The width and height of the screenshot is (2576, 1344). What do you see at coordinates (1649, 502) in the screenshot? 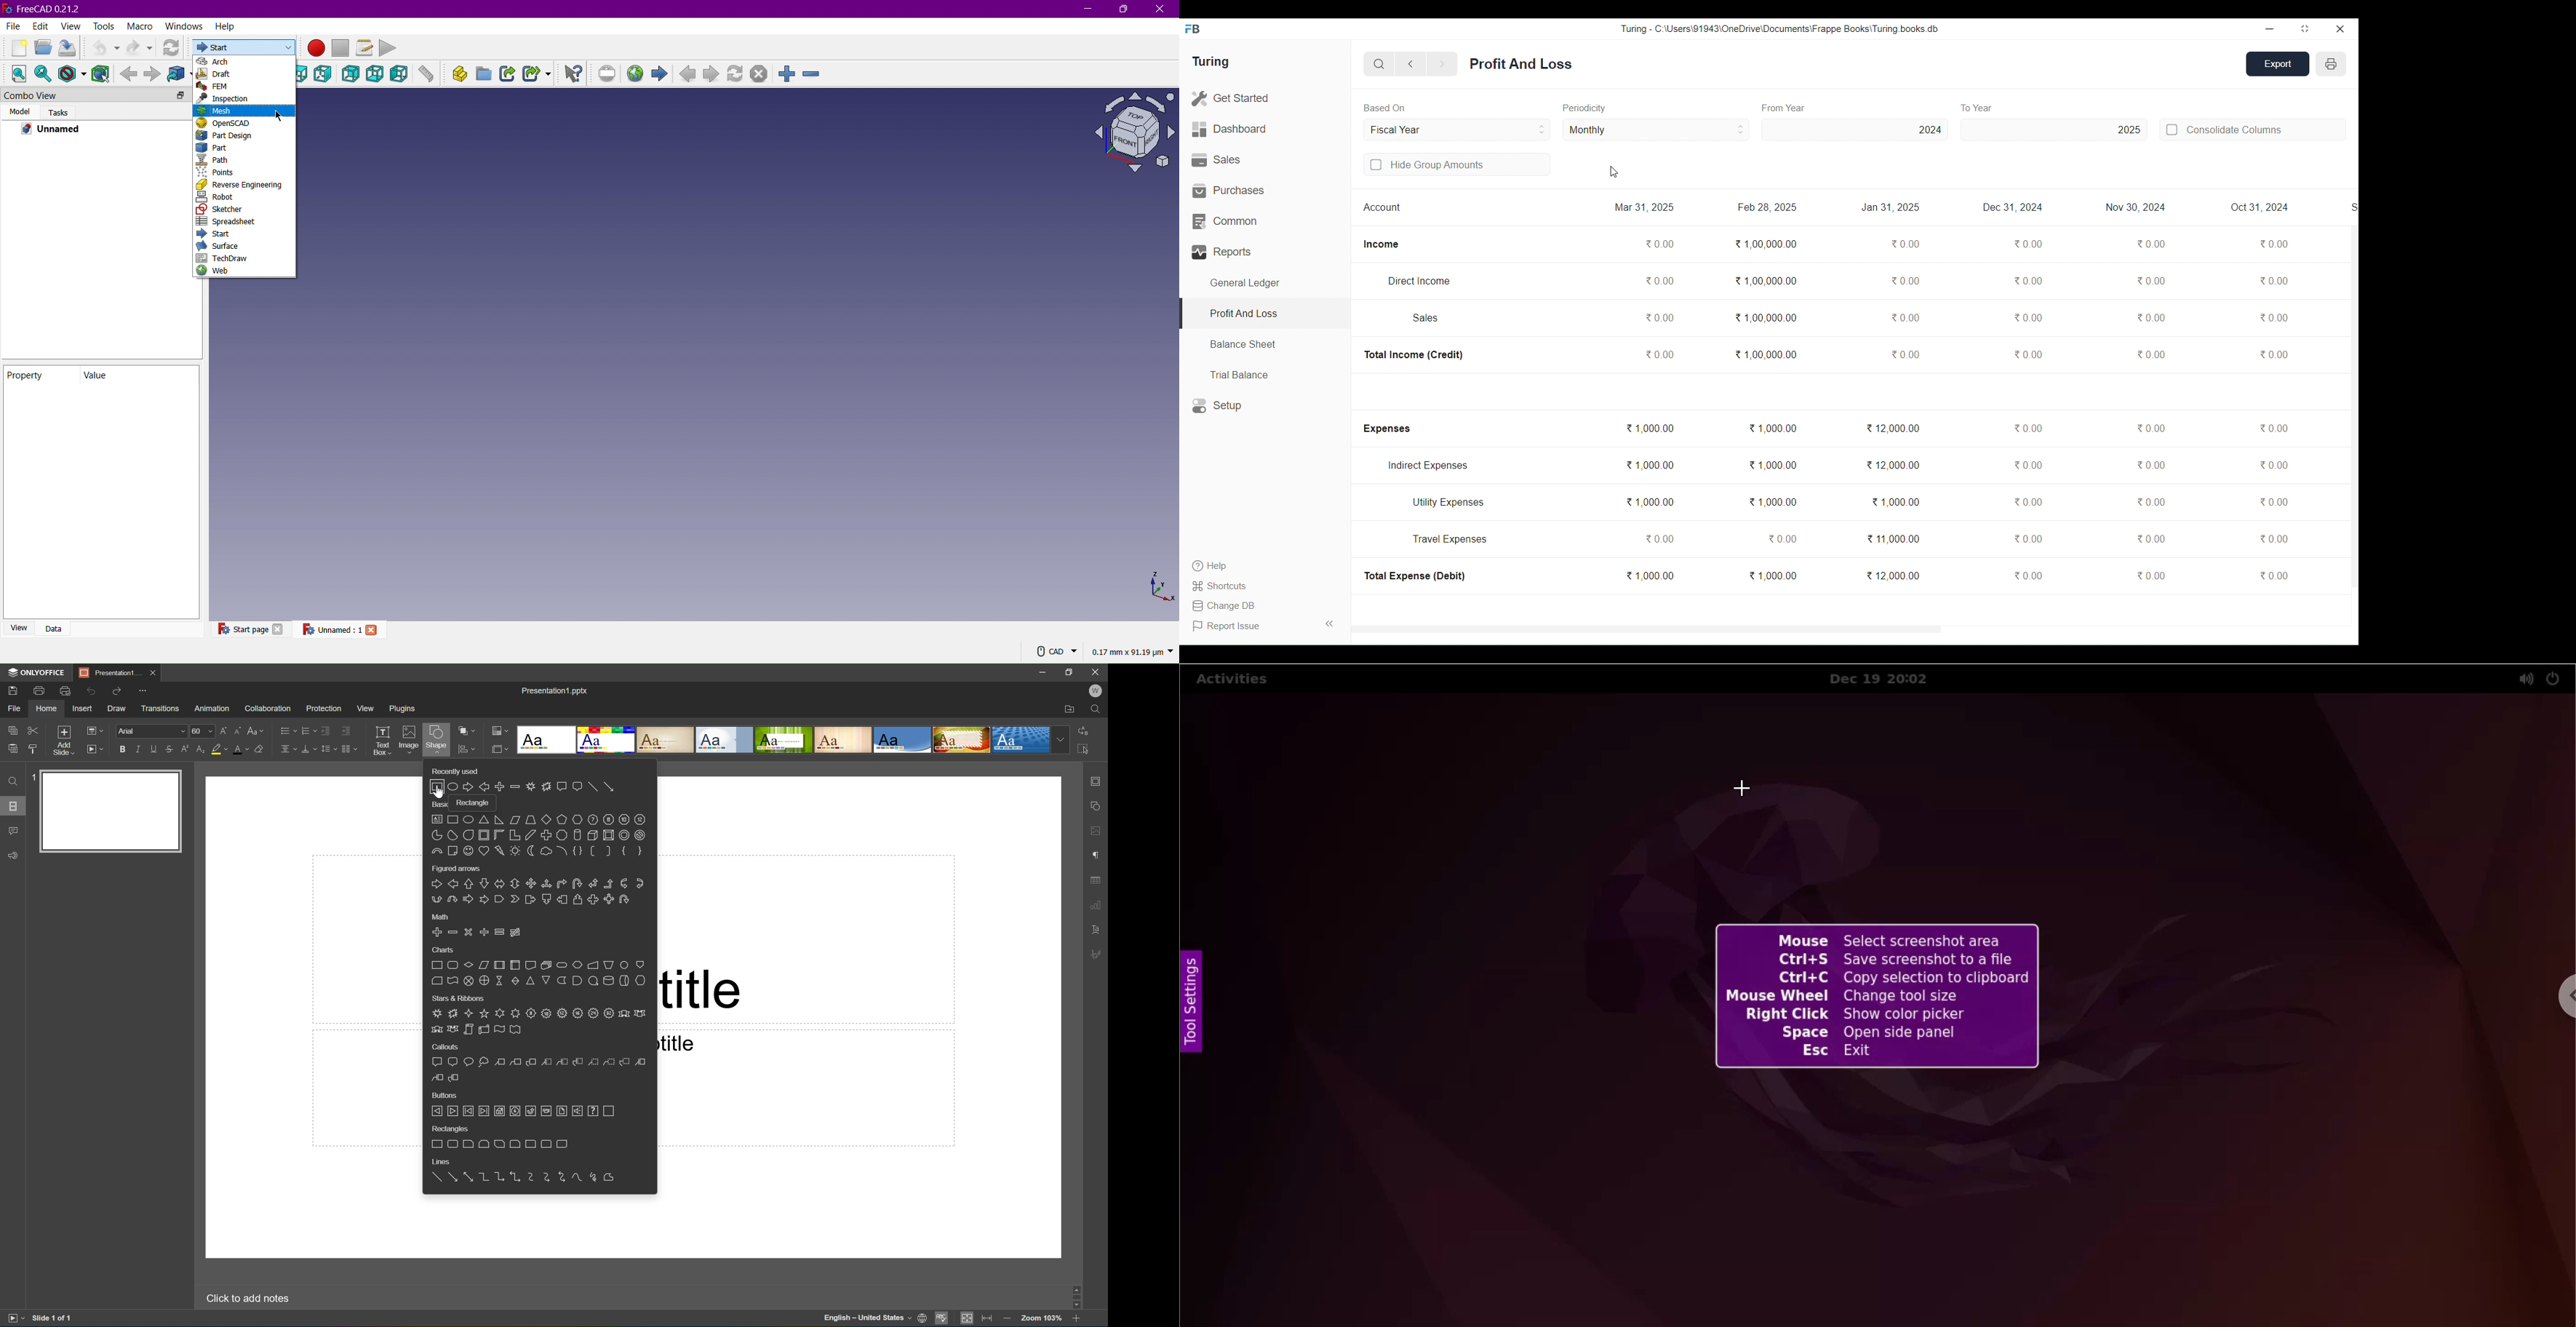
I see `1,000.00` at bounding box center [1649, 502].